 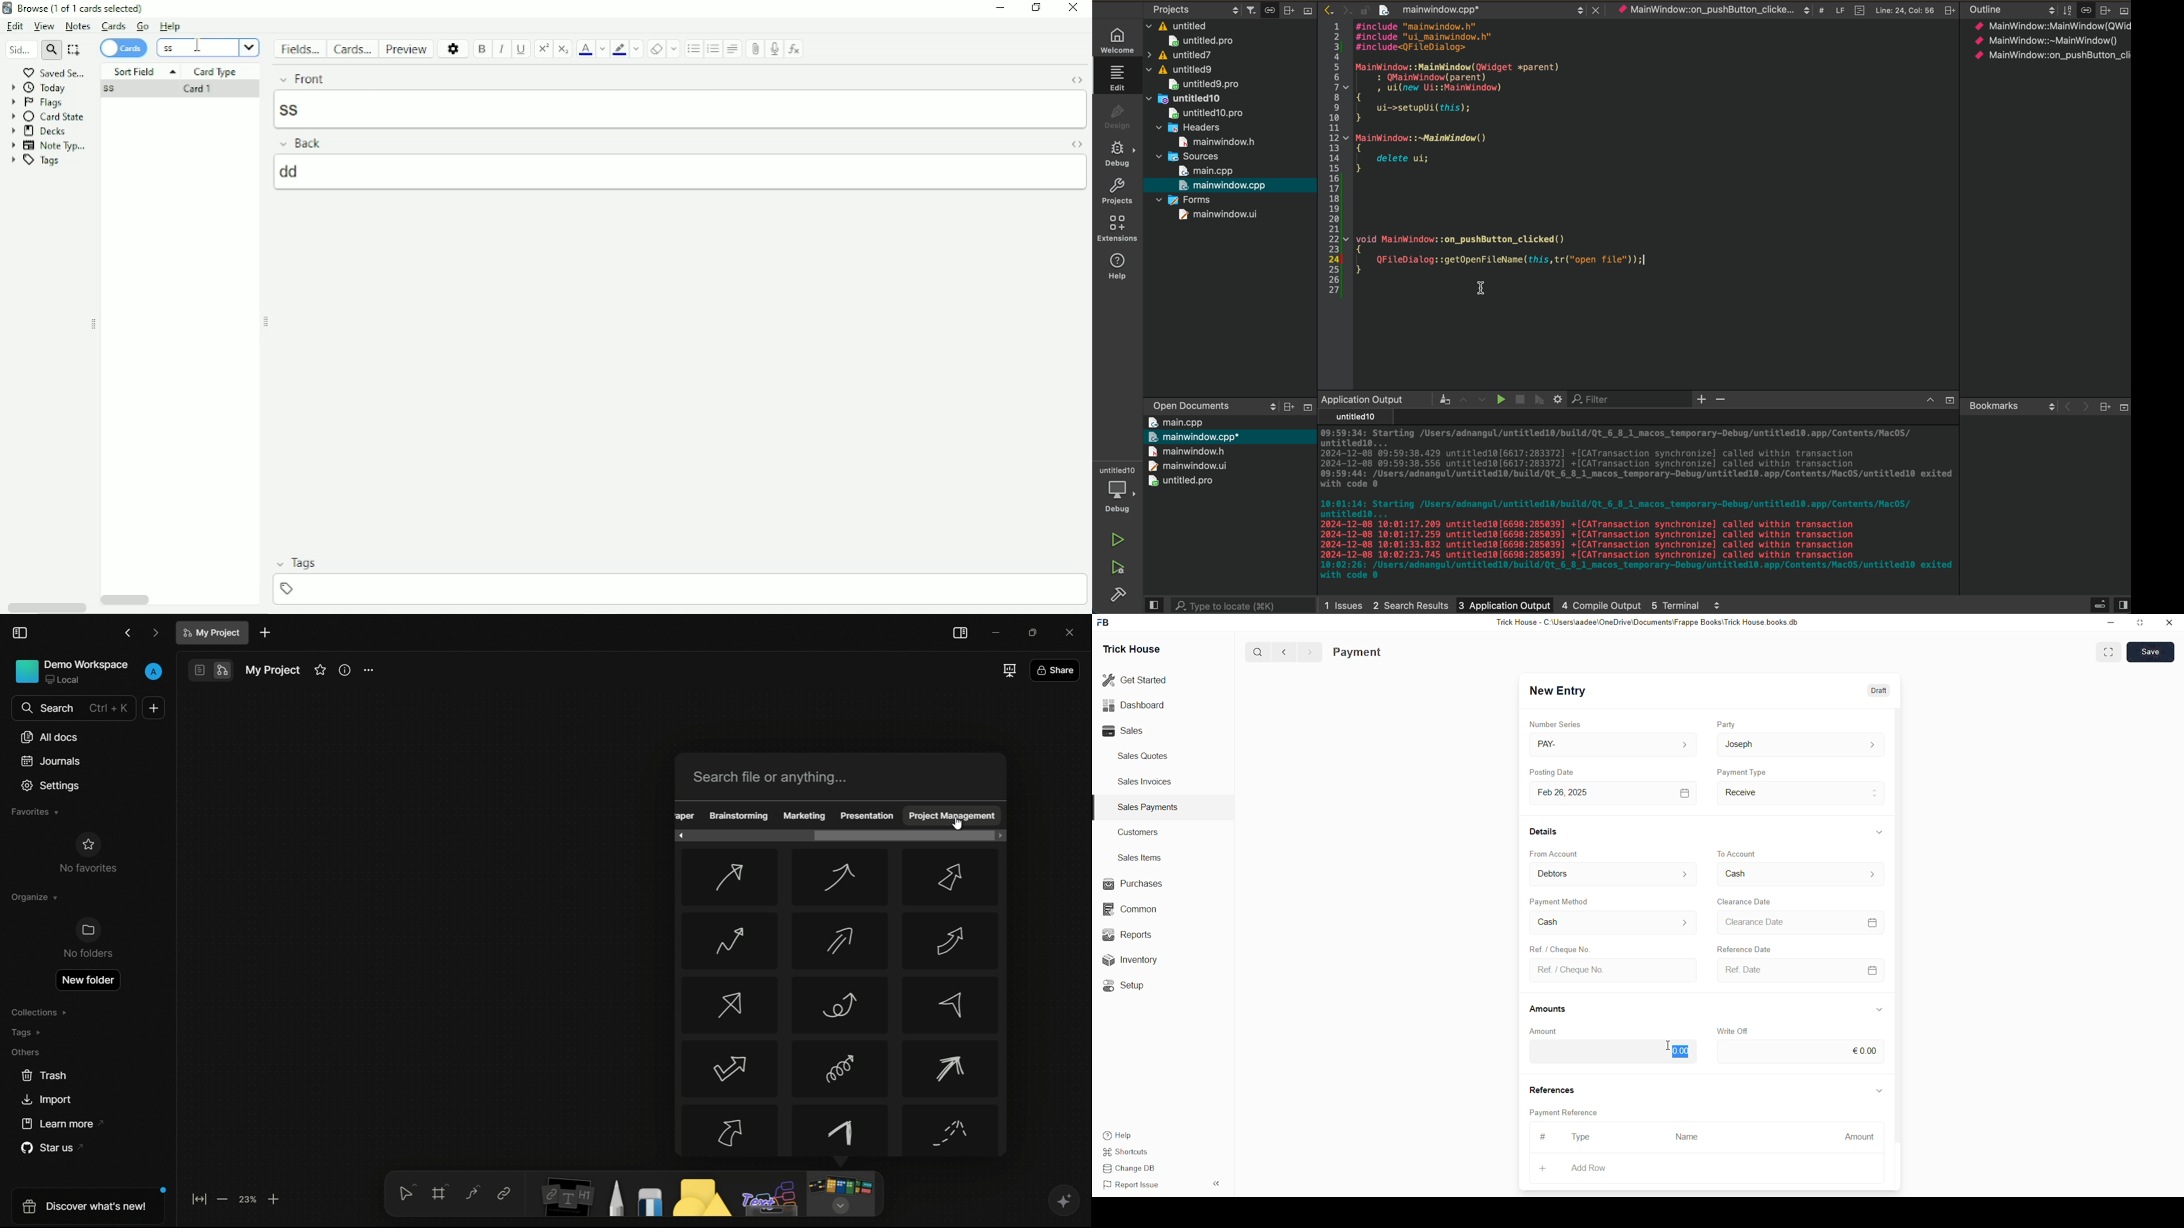 What do you see at coordinates (682, 108) in the screenshot?
I see `edit front` at bounding box center [682, 108].